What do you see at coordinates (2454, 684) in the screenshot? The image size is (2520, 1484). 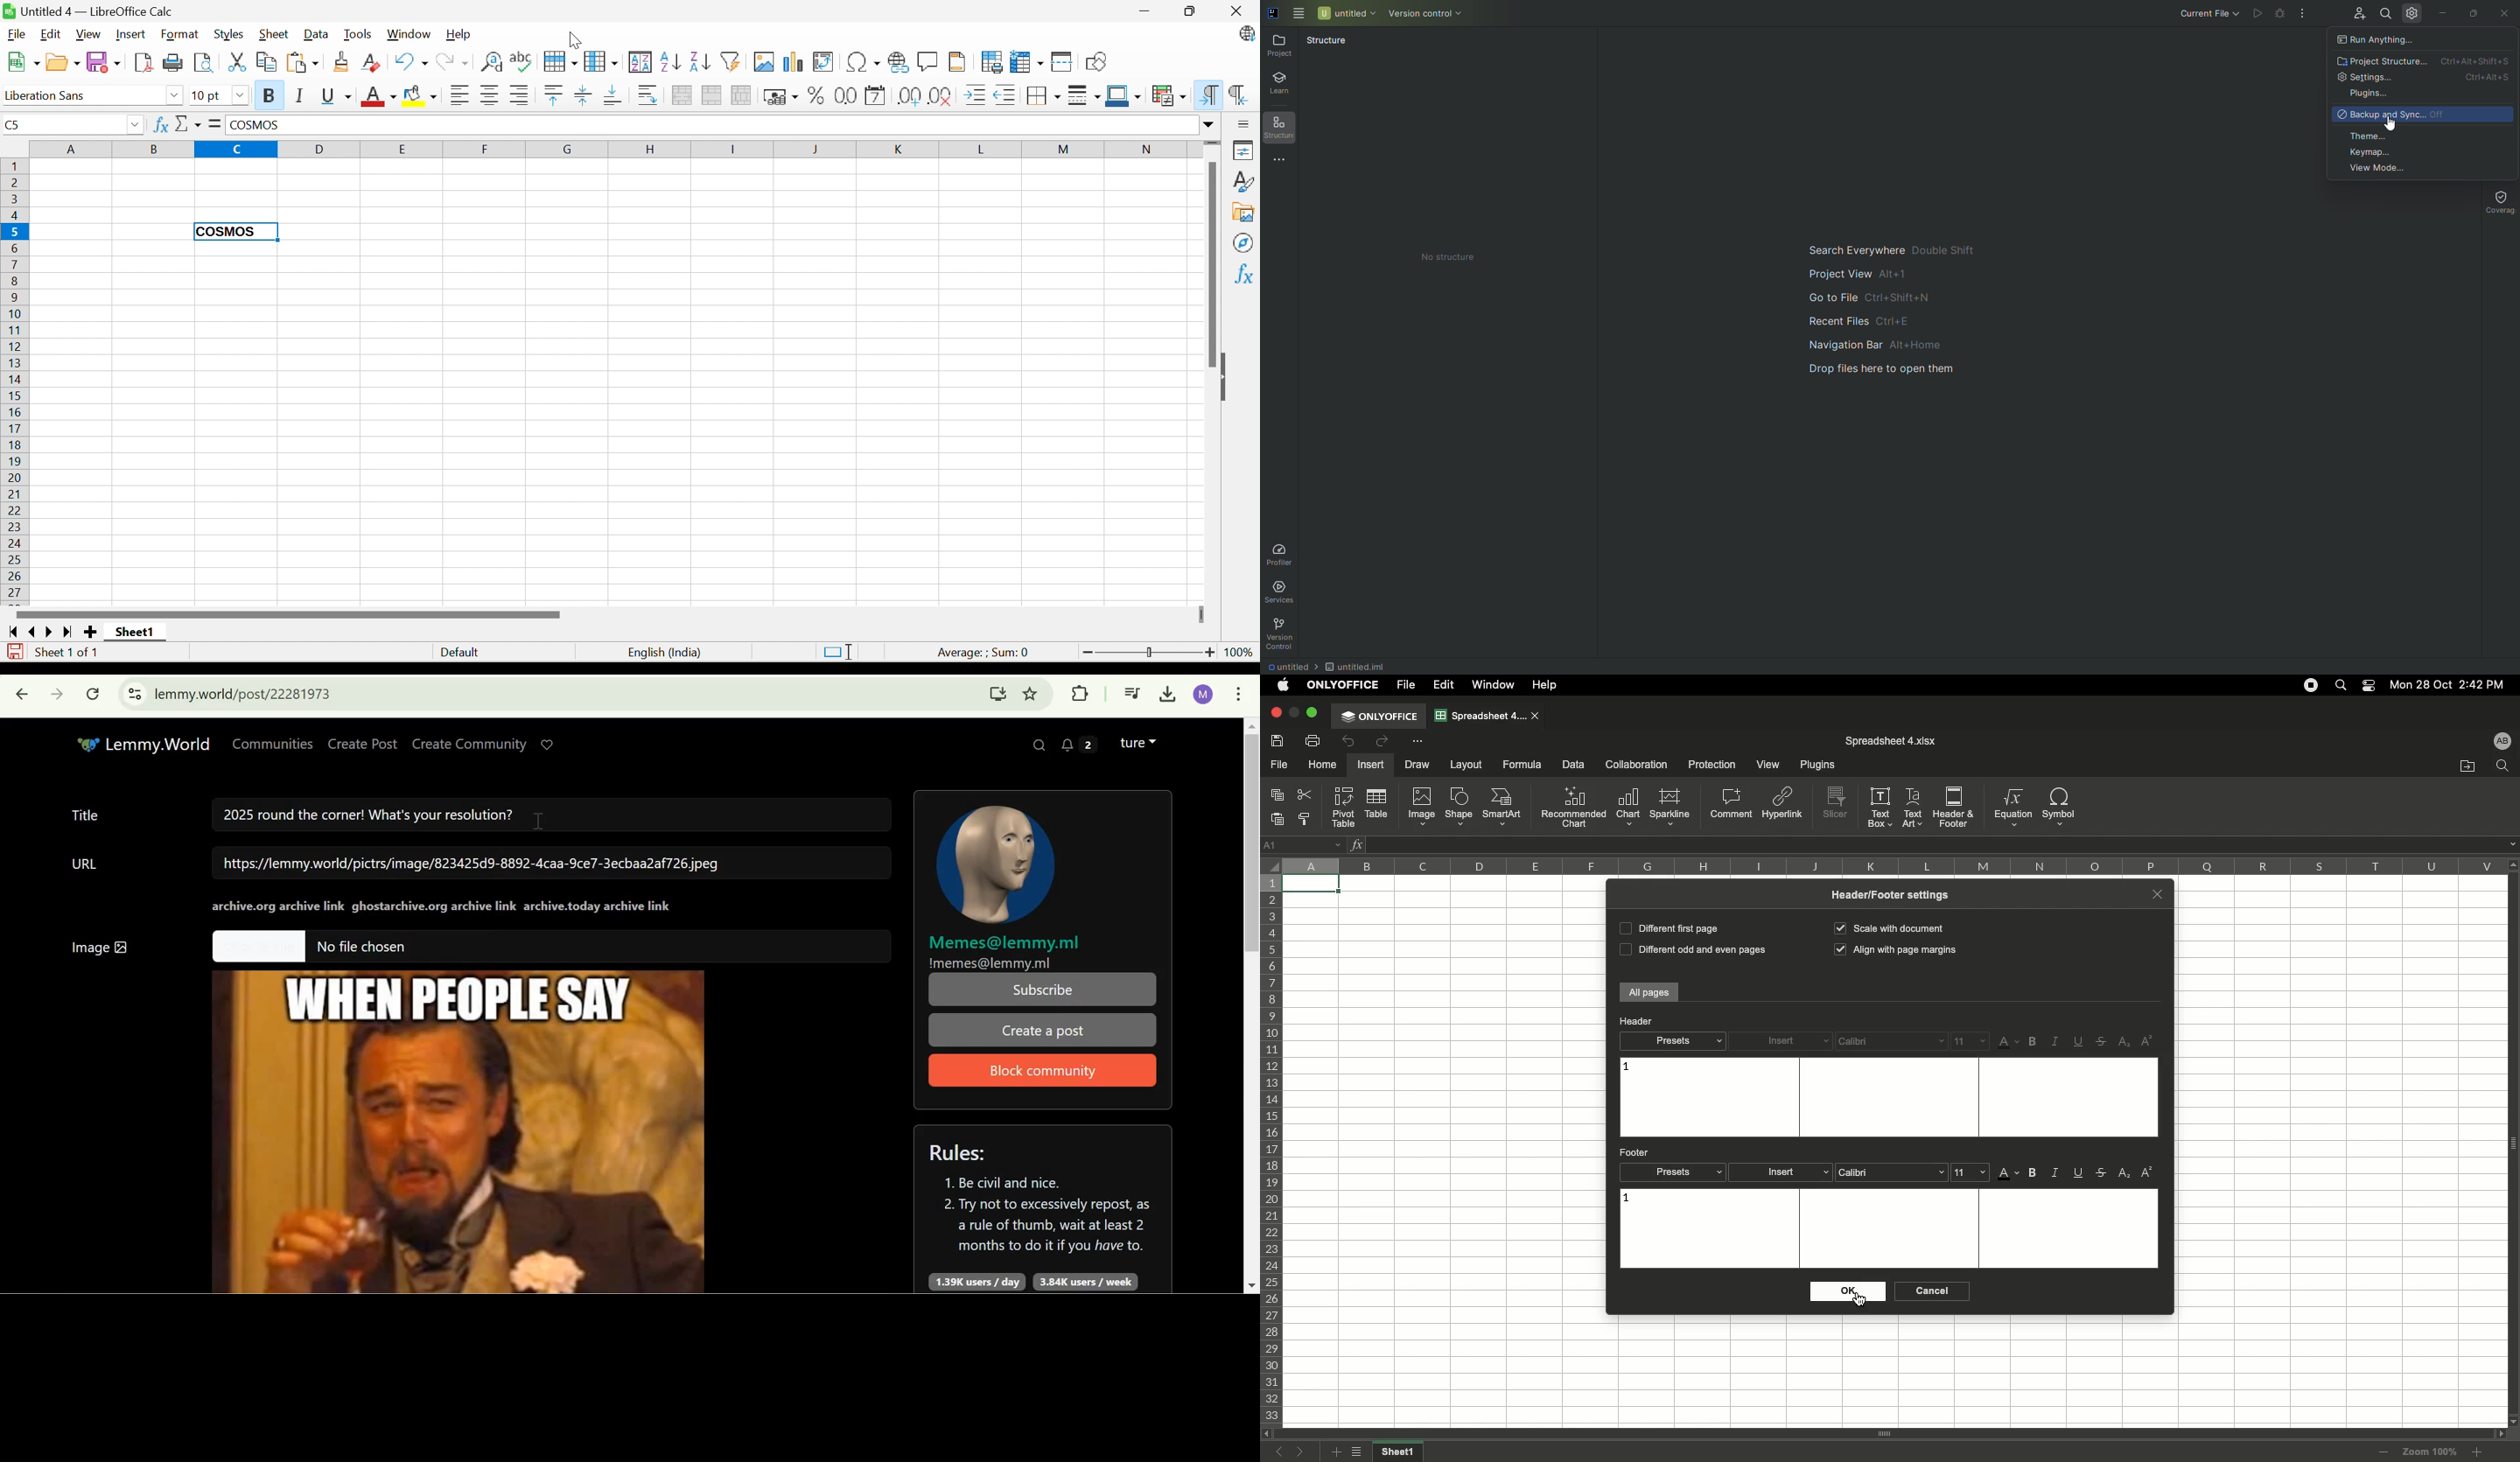 I see `Date/time` at bounding box center [2454, 684].